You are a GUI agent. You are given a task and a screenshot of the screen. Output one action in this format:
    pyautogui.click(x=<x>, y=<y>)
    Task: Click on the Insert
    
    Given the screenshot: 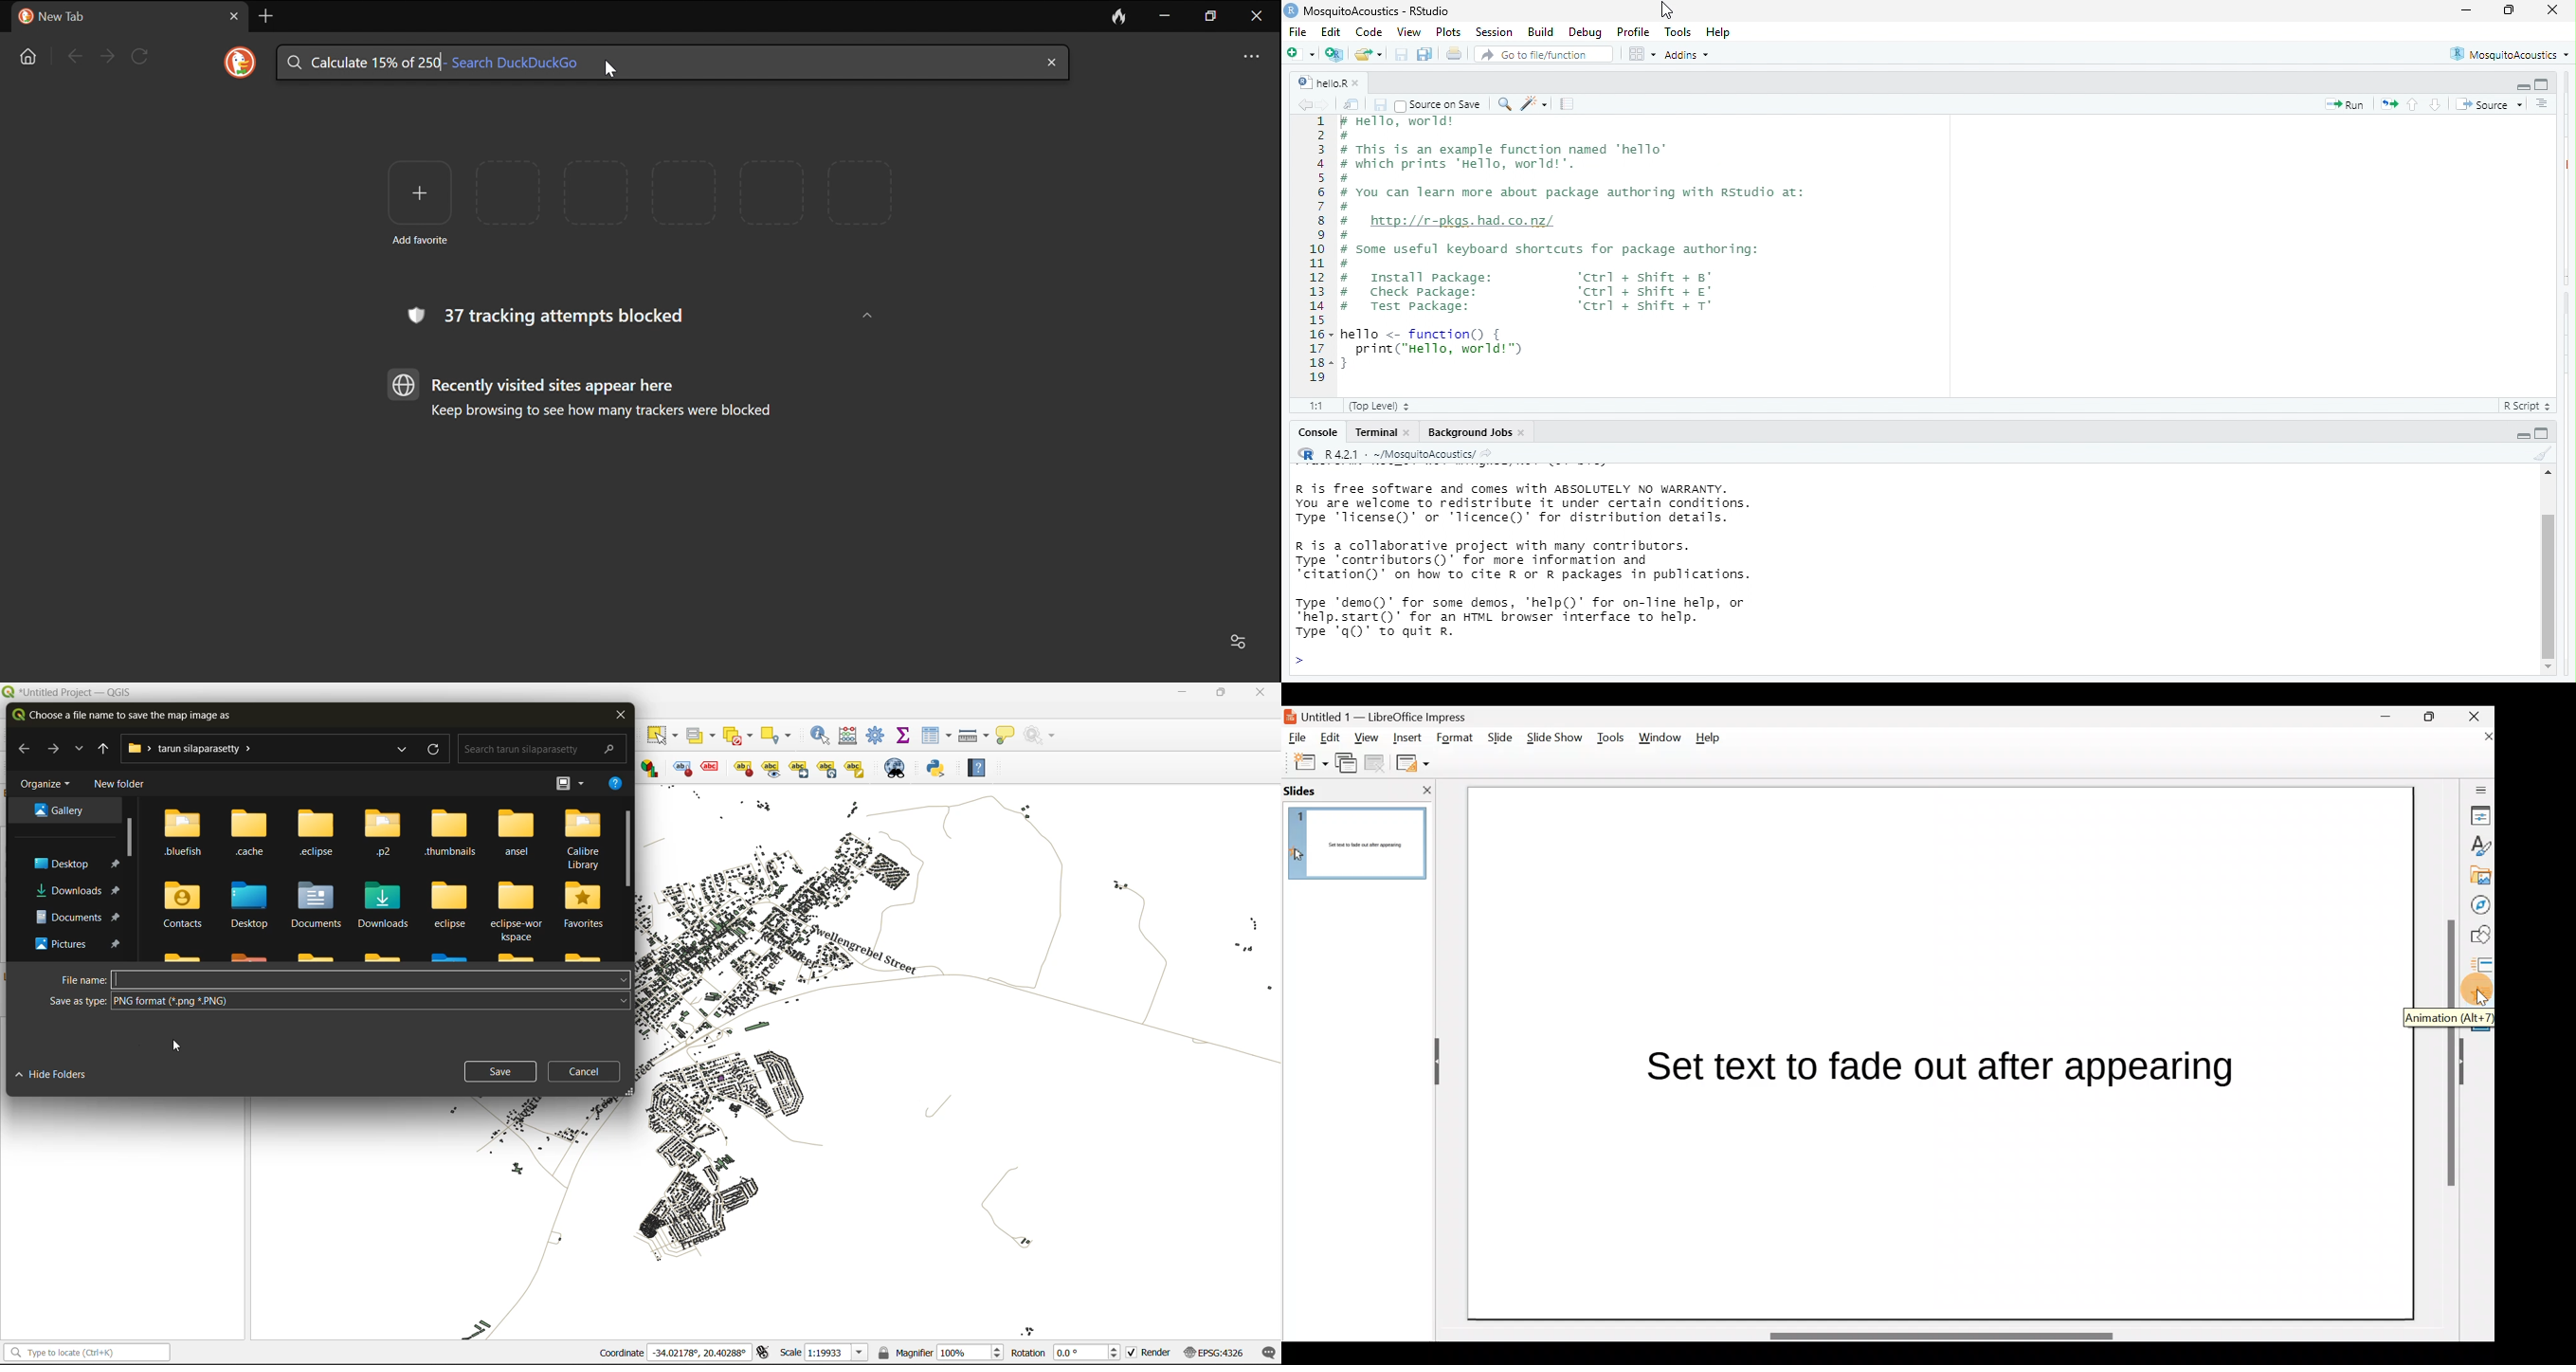 What is the action you would take?
    pyautogui.click(x=1407, y=736)
    